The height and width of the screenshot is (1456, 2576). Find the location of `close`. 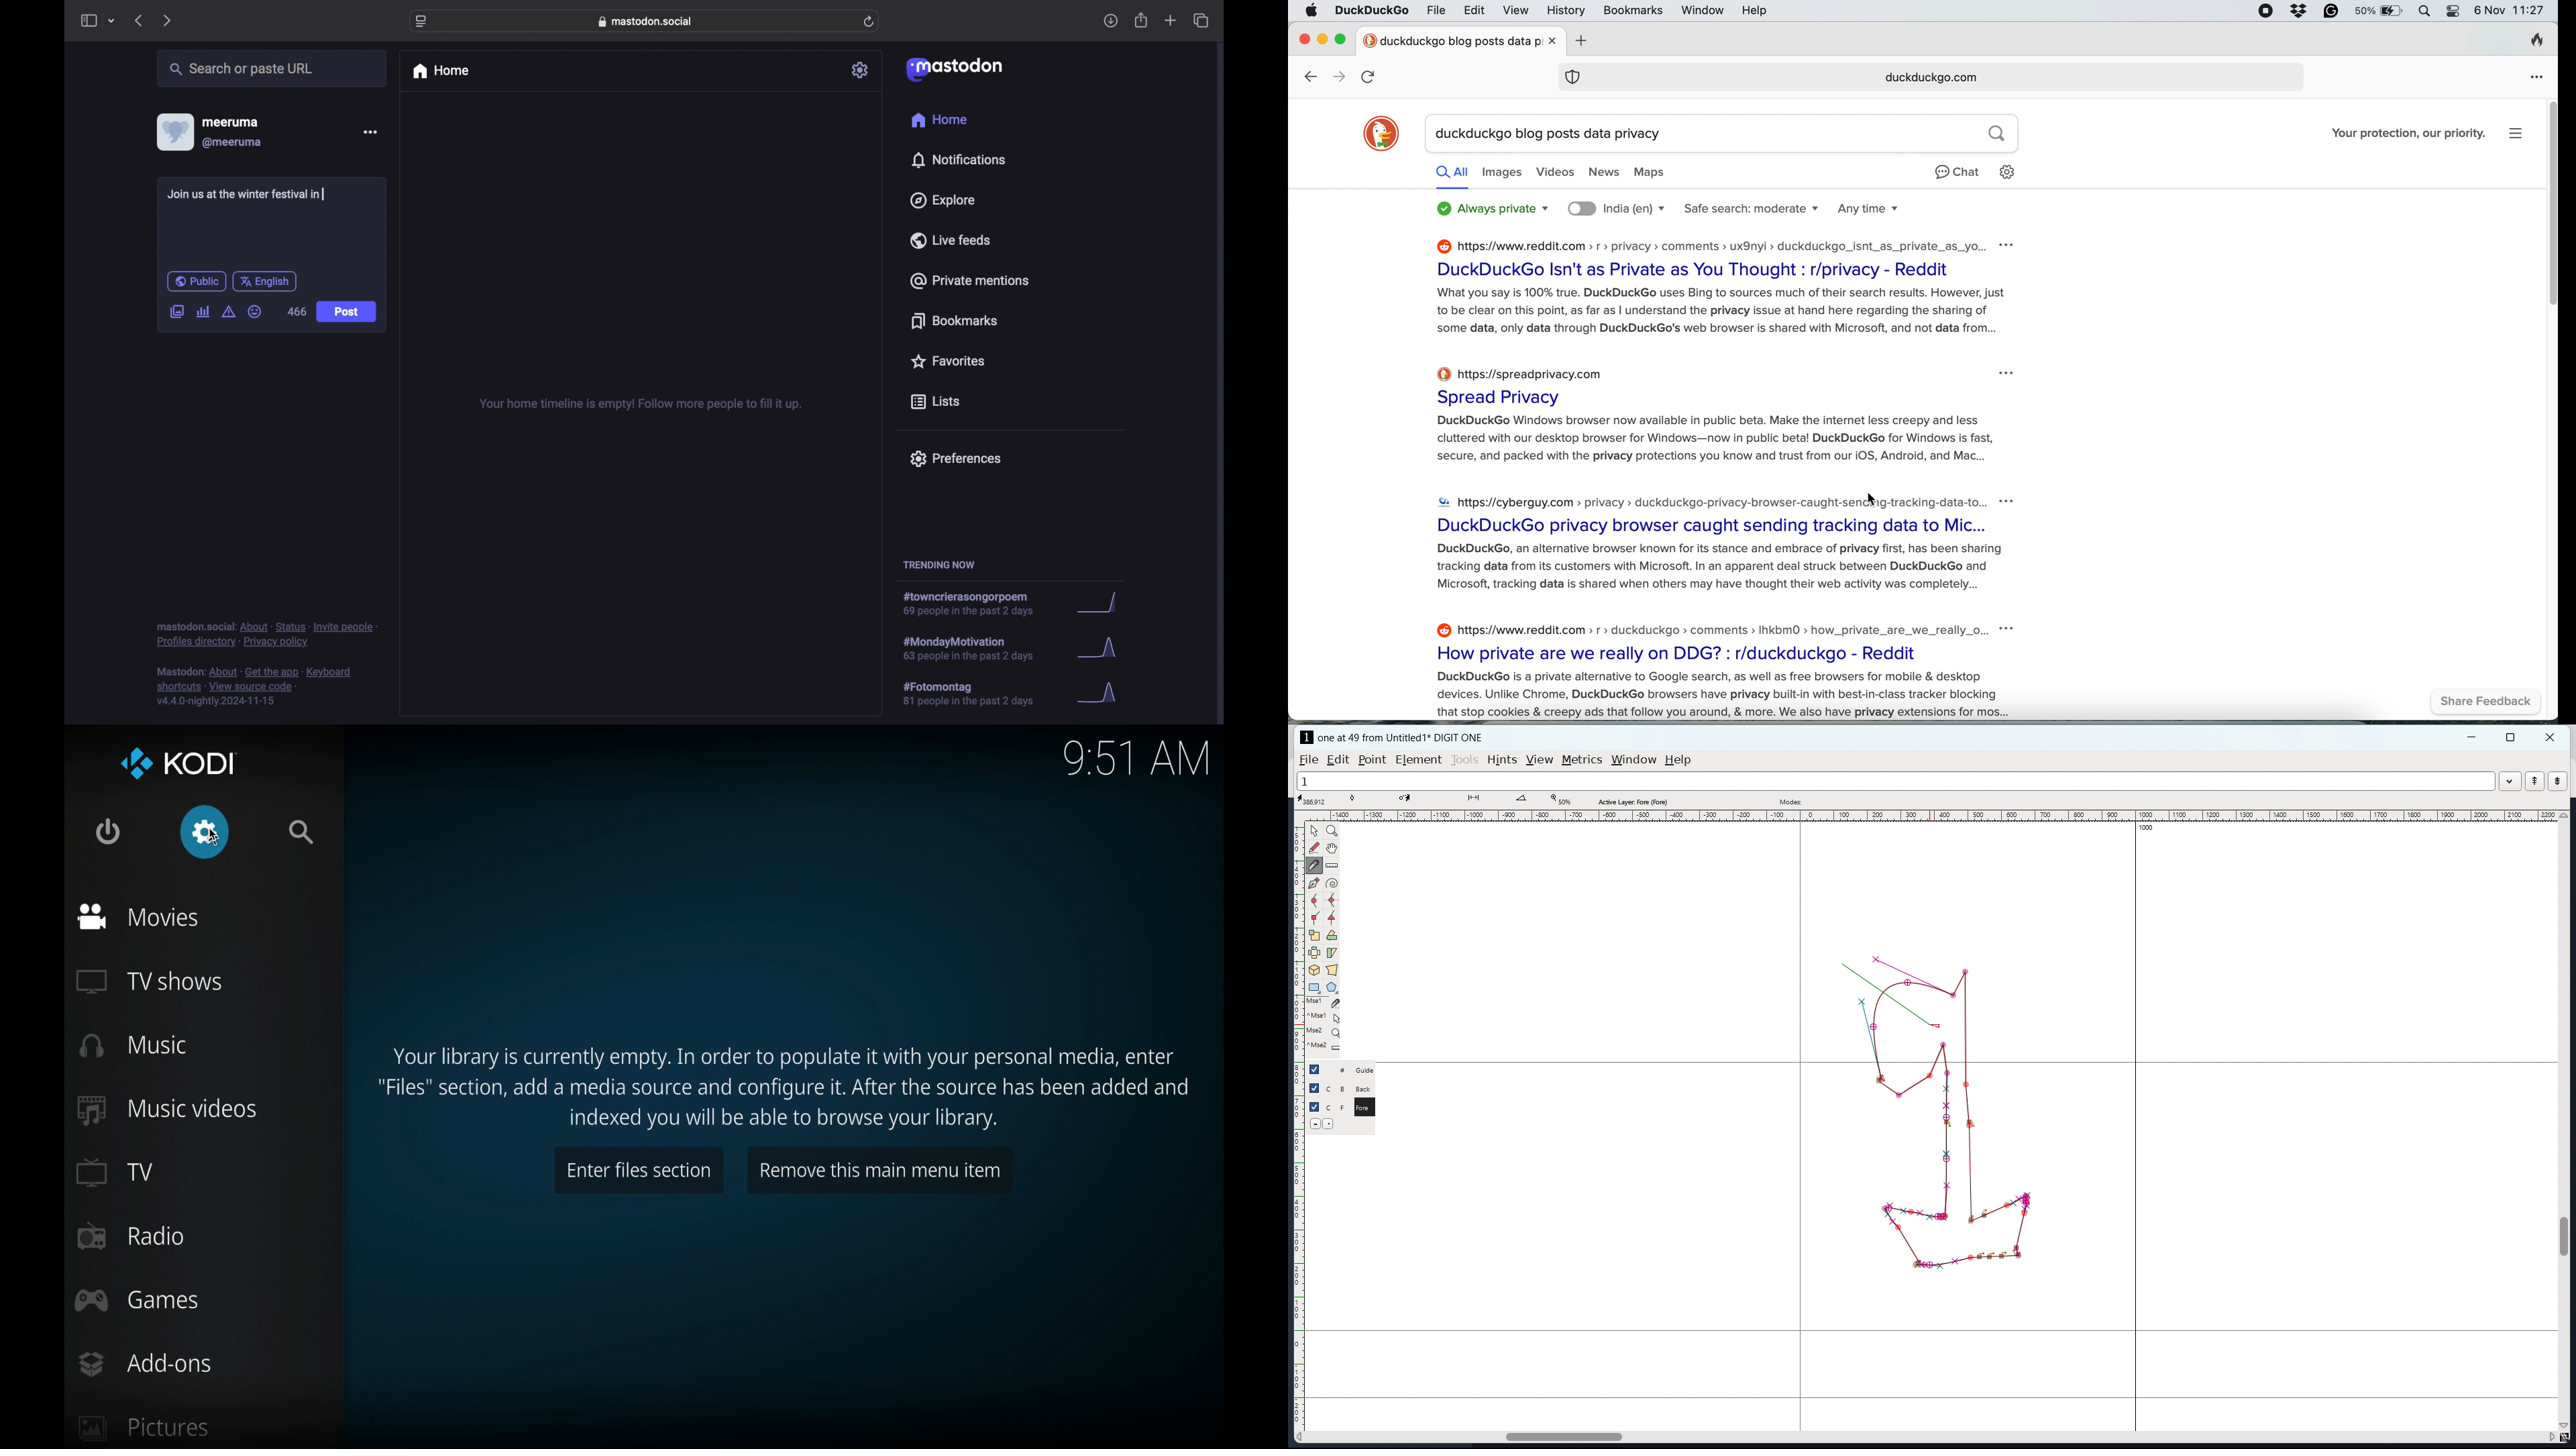

close is located at coordinates (2551, 737).